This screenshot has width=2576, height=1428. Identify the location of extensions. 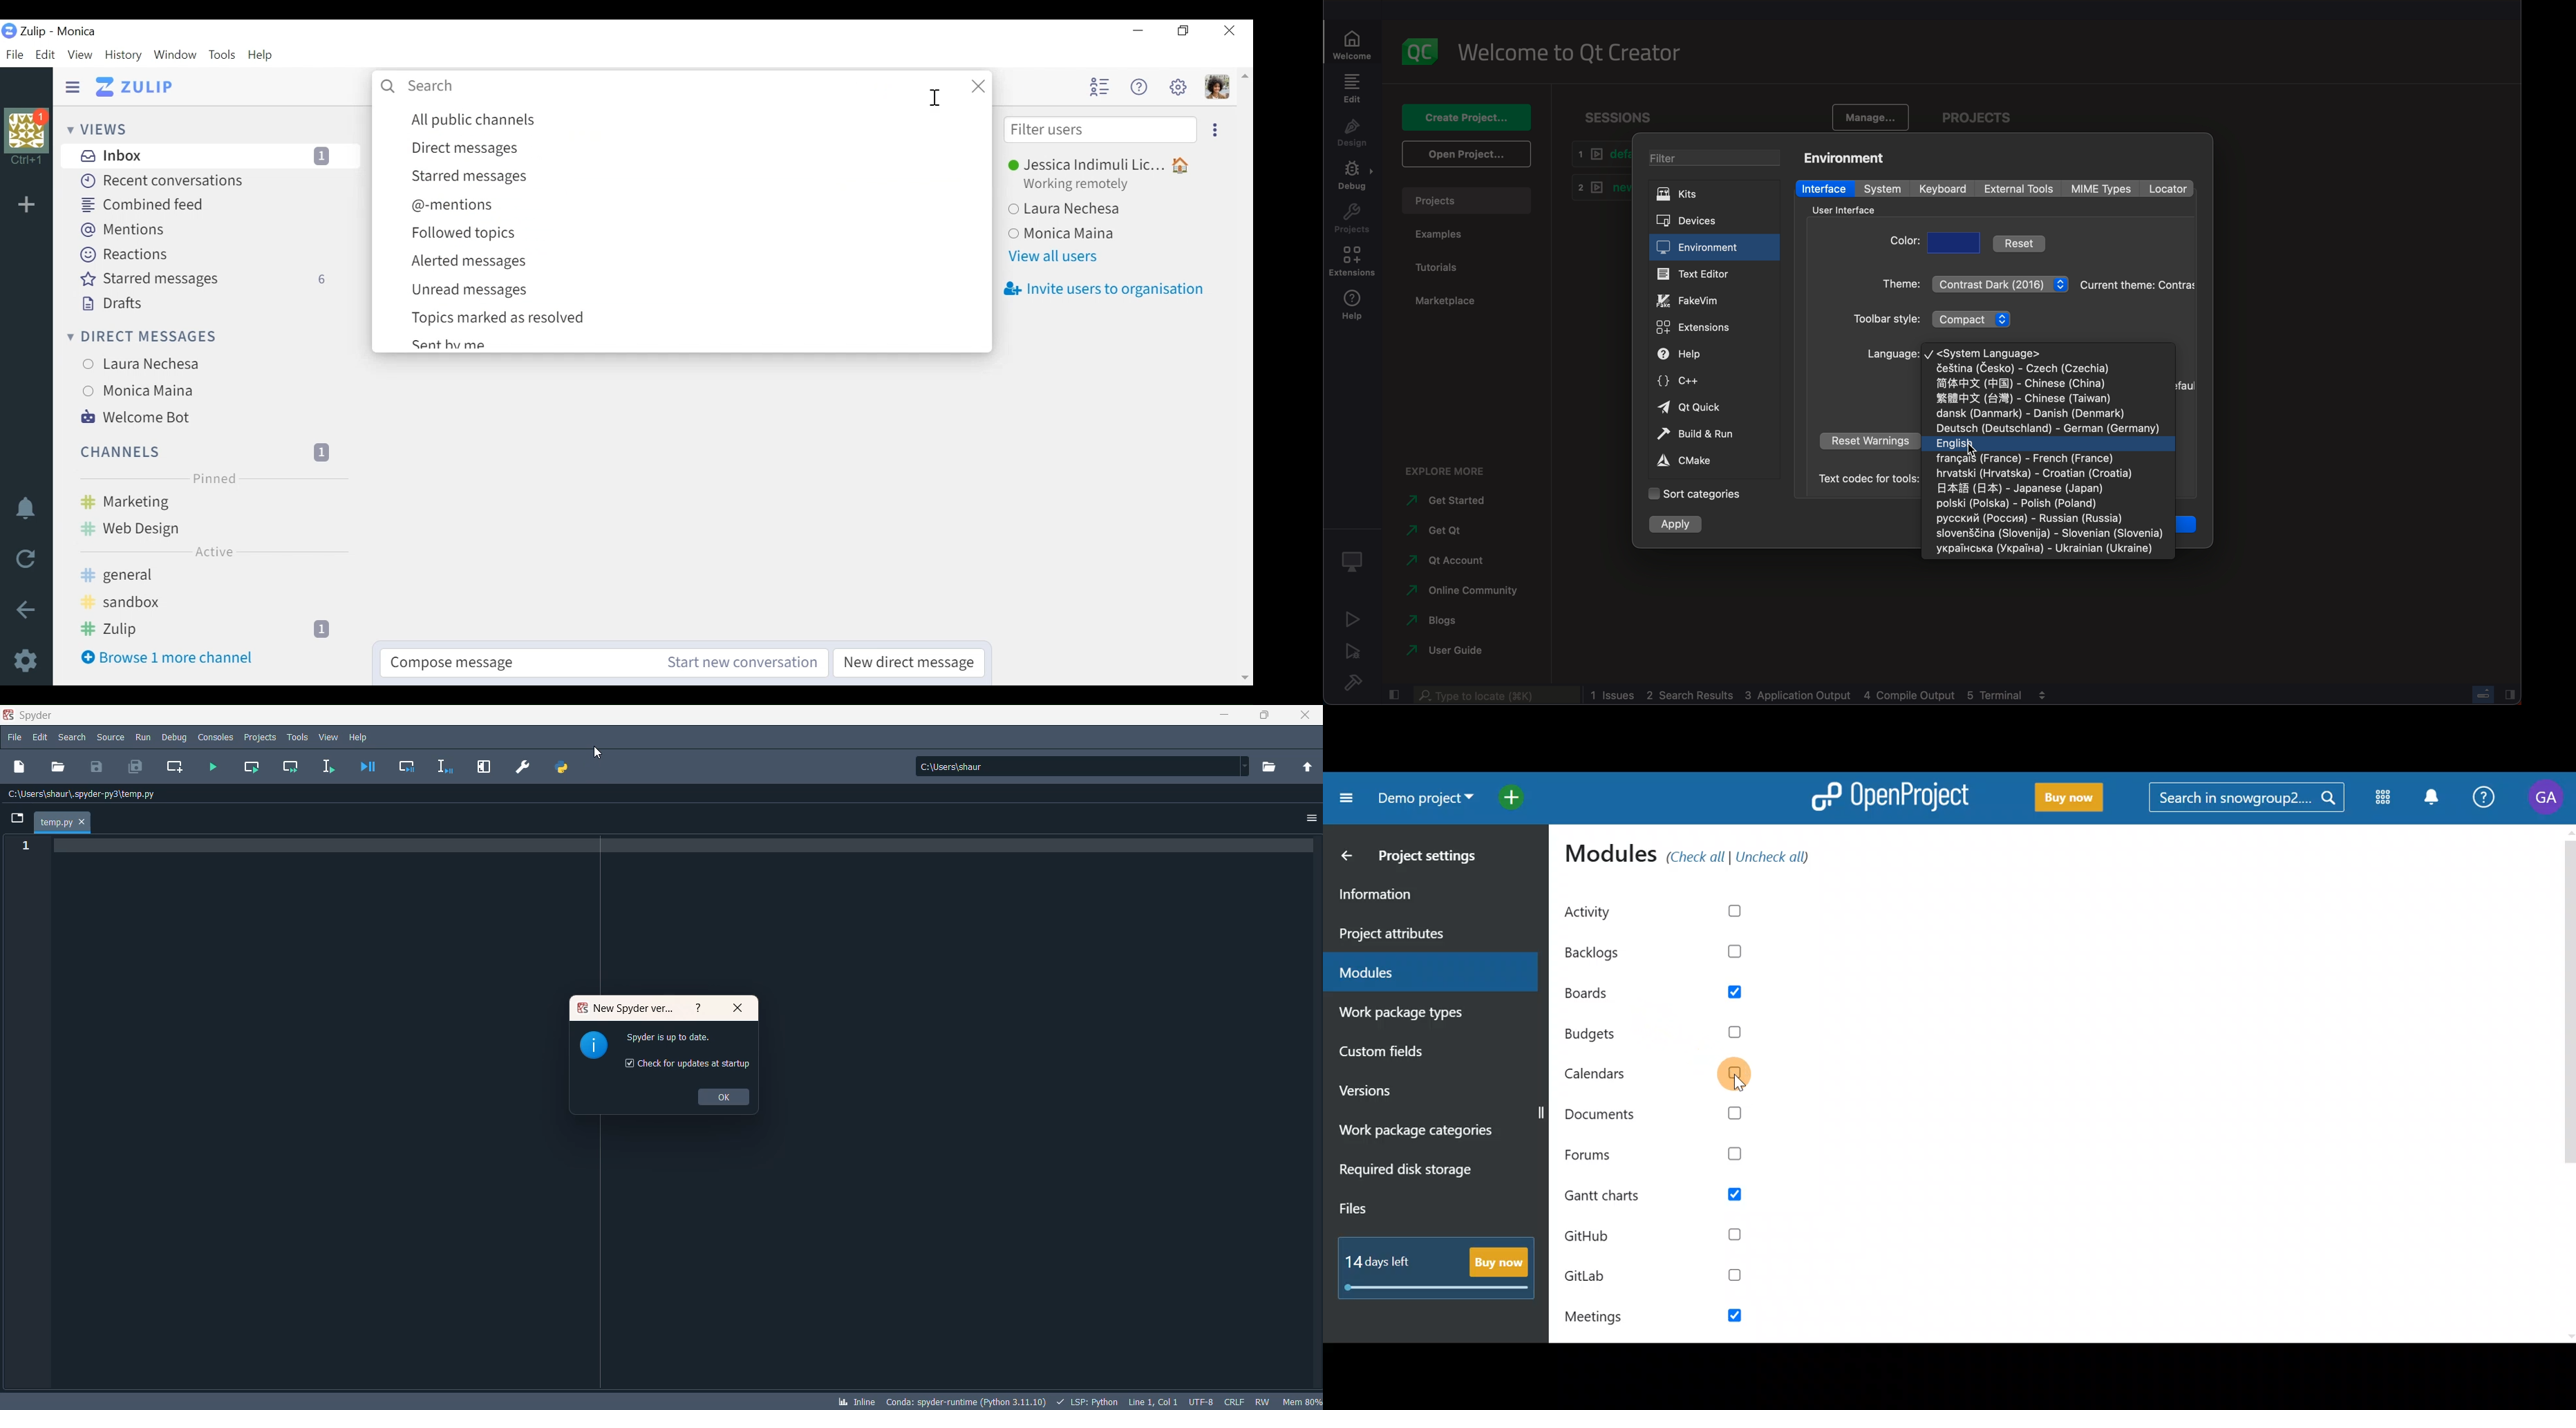
(1715, 327).